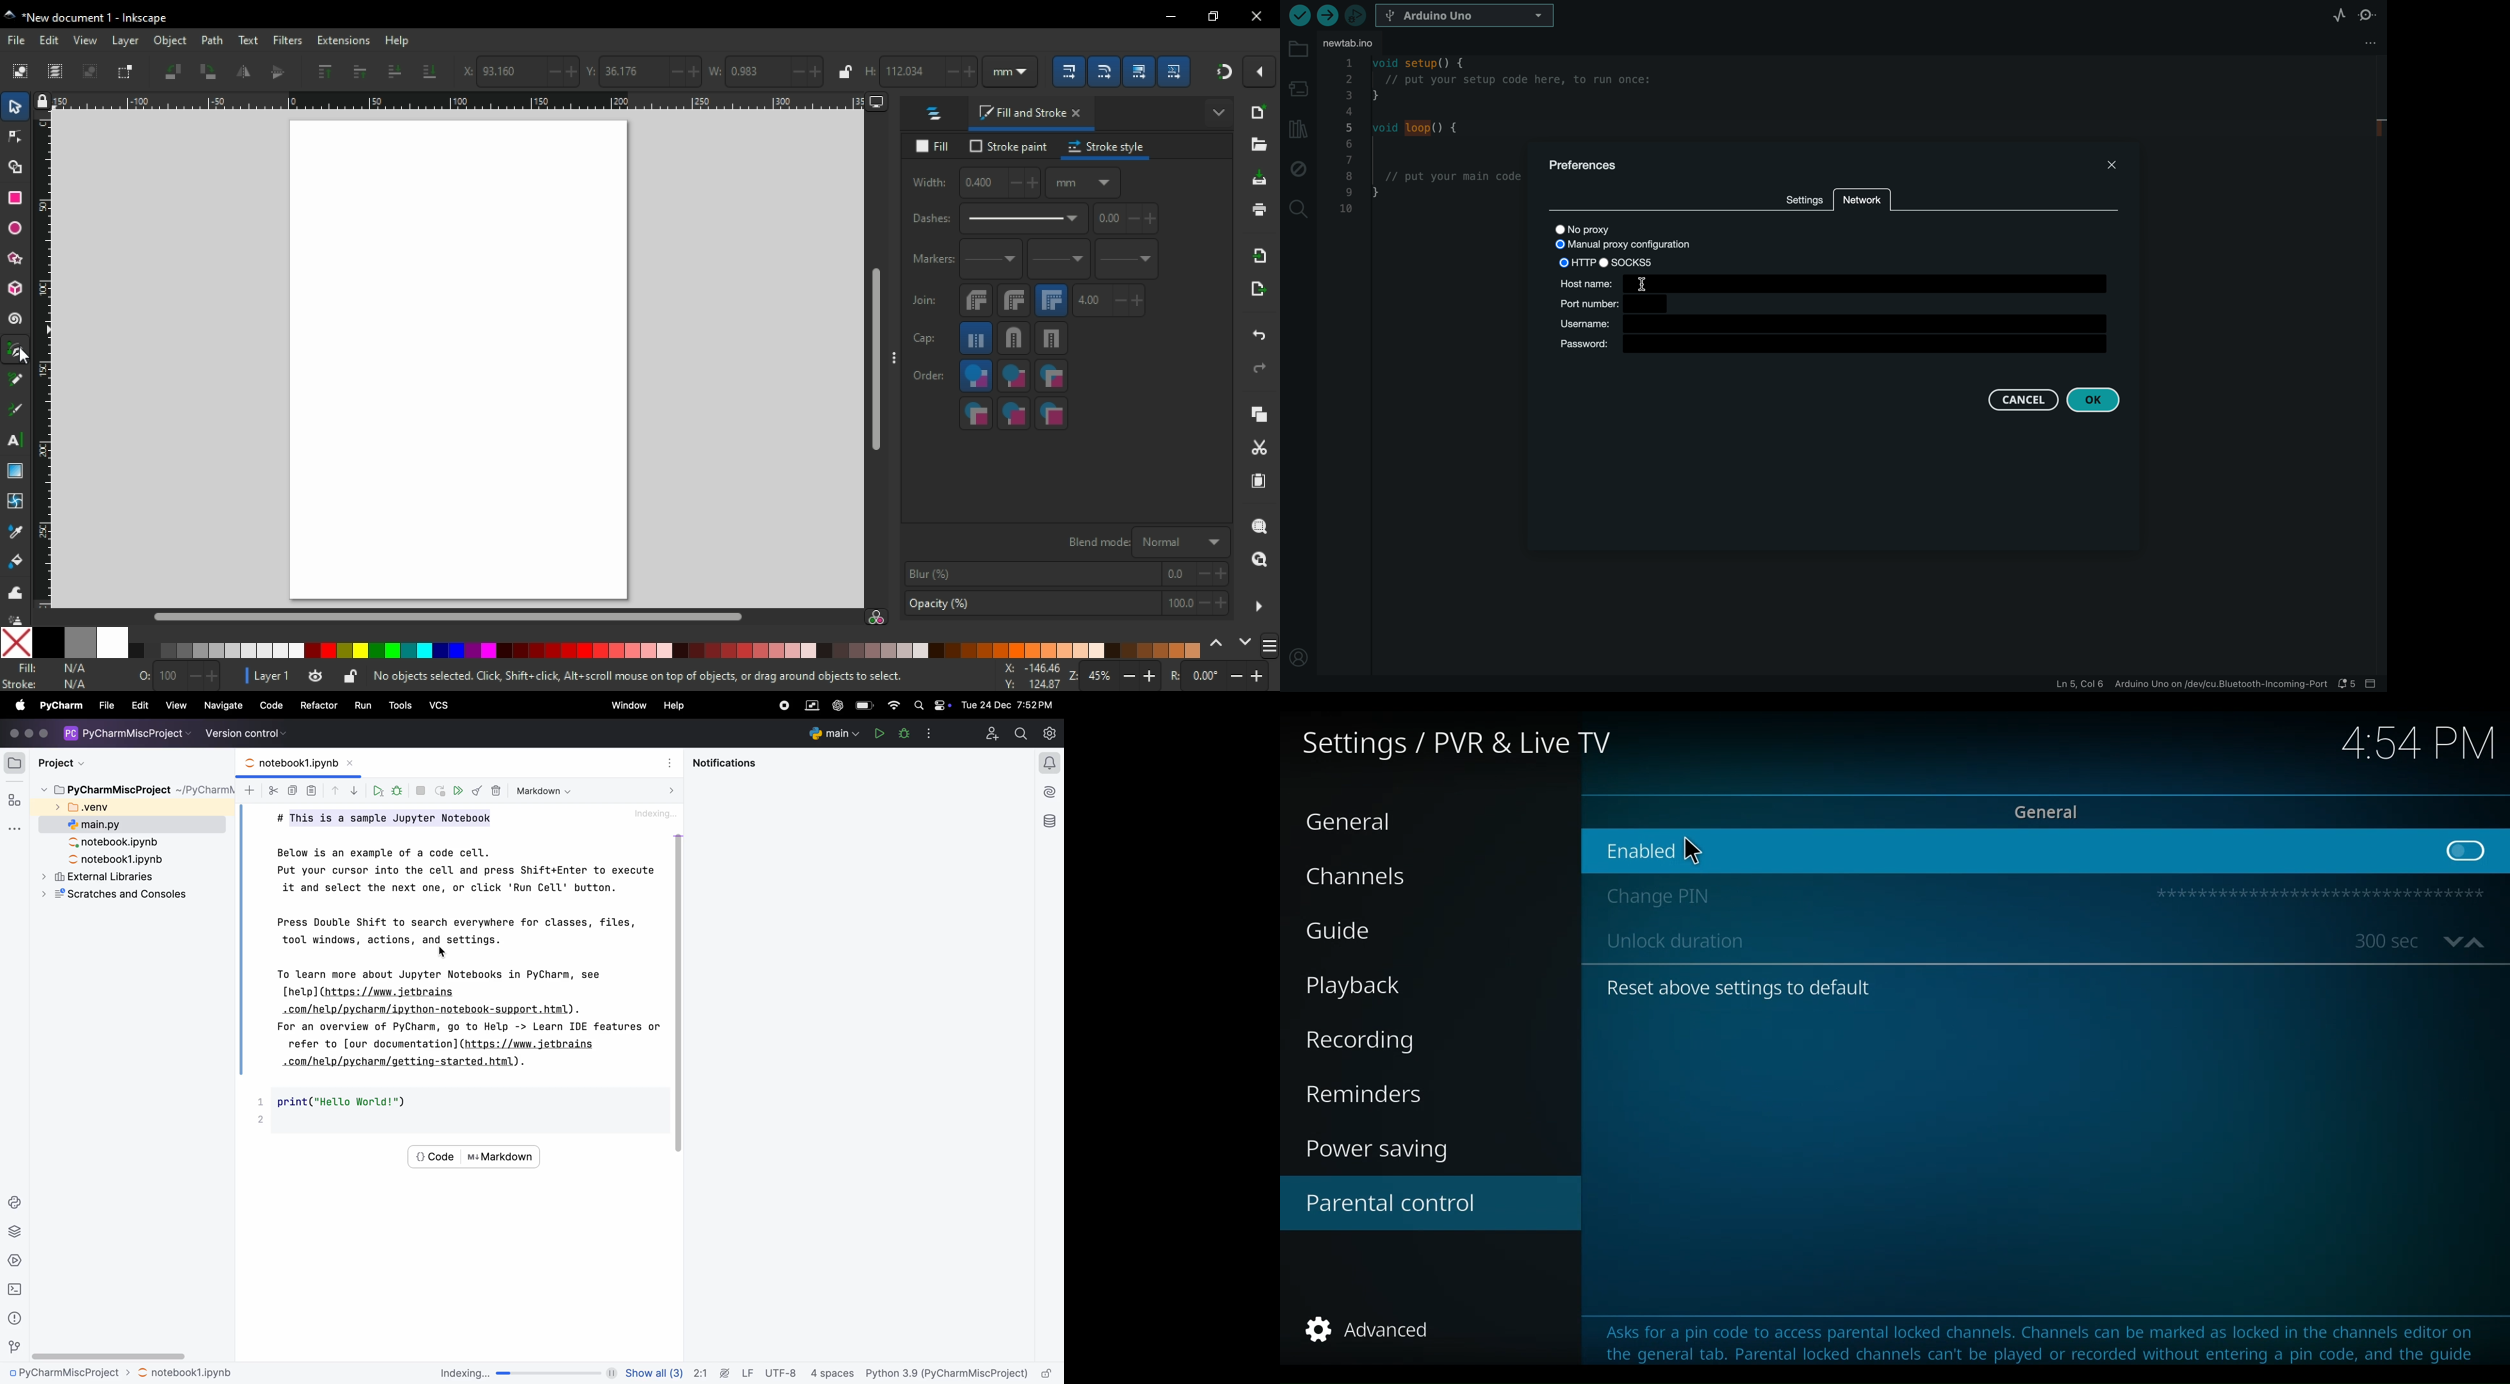 This screenshot has width=2520, height=1400. I want to click on folder, so click(15, 763).